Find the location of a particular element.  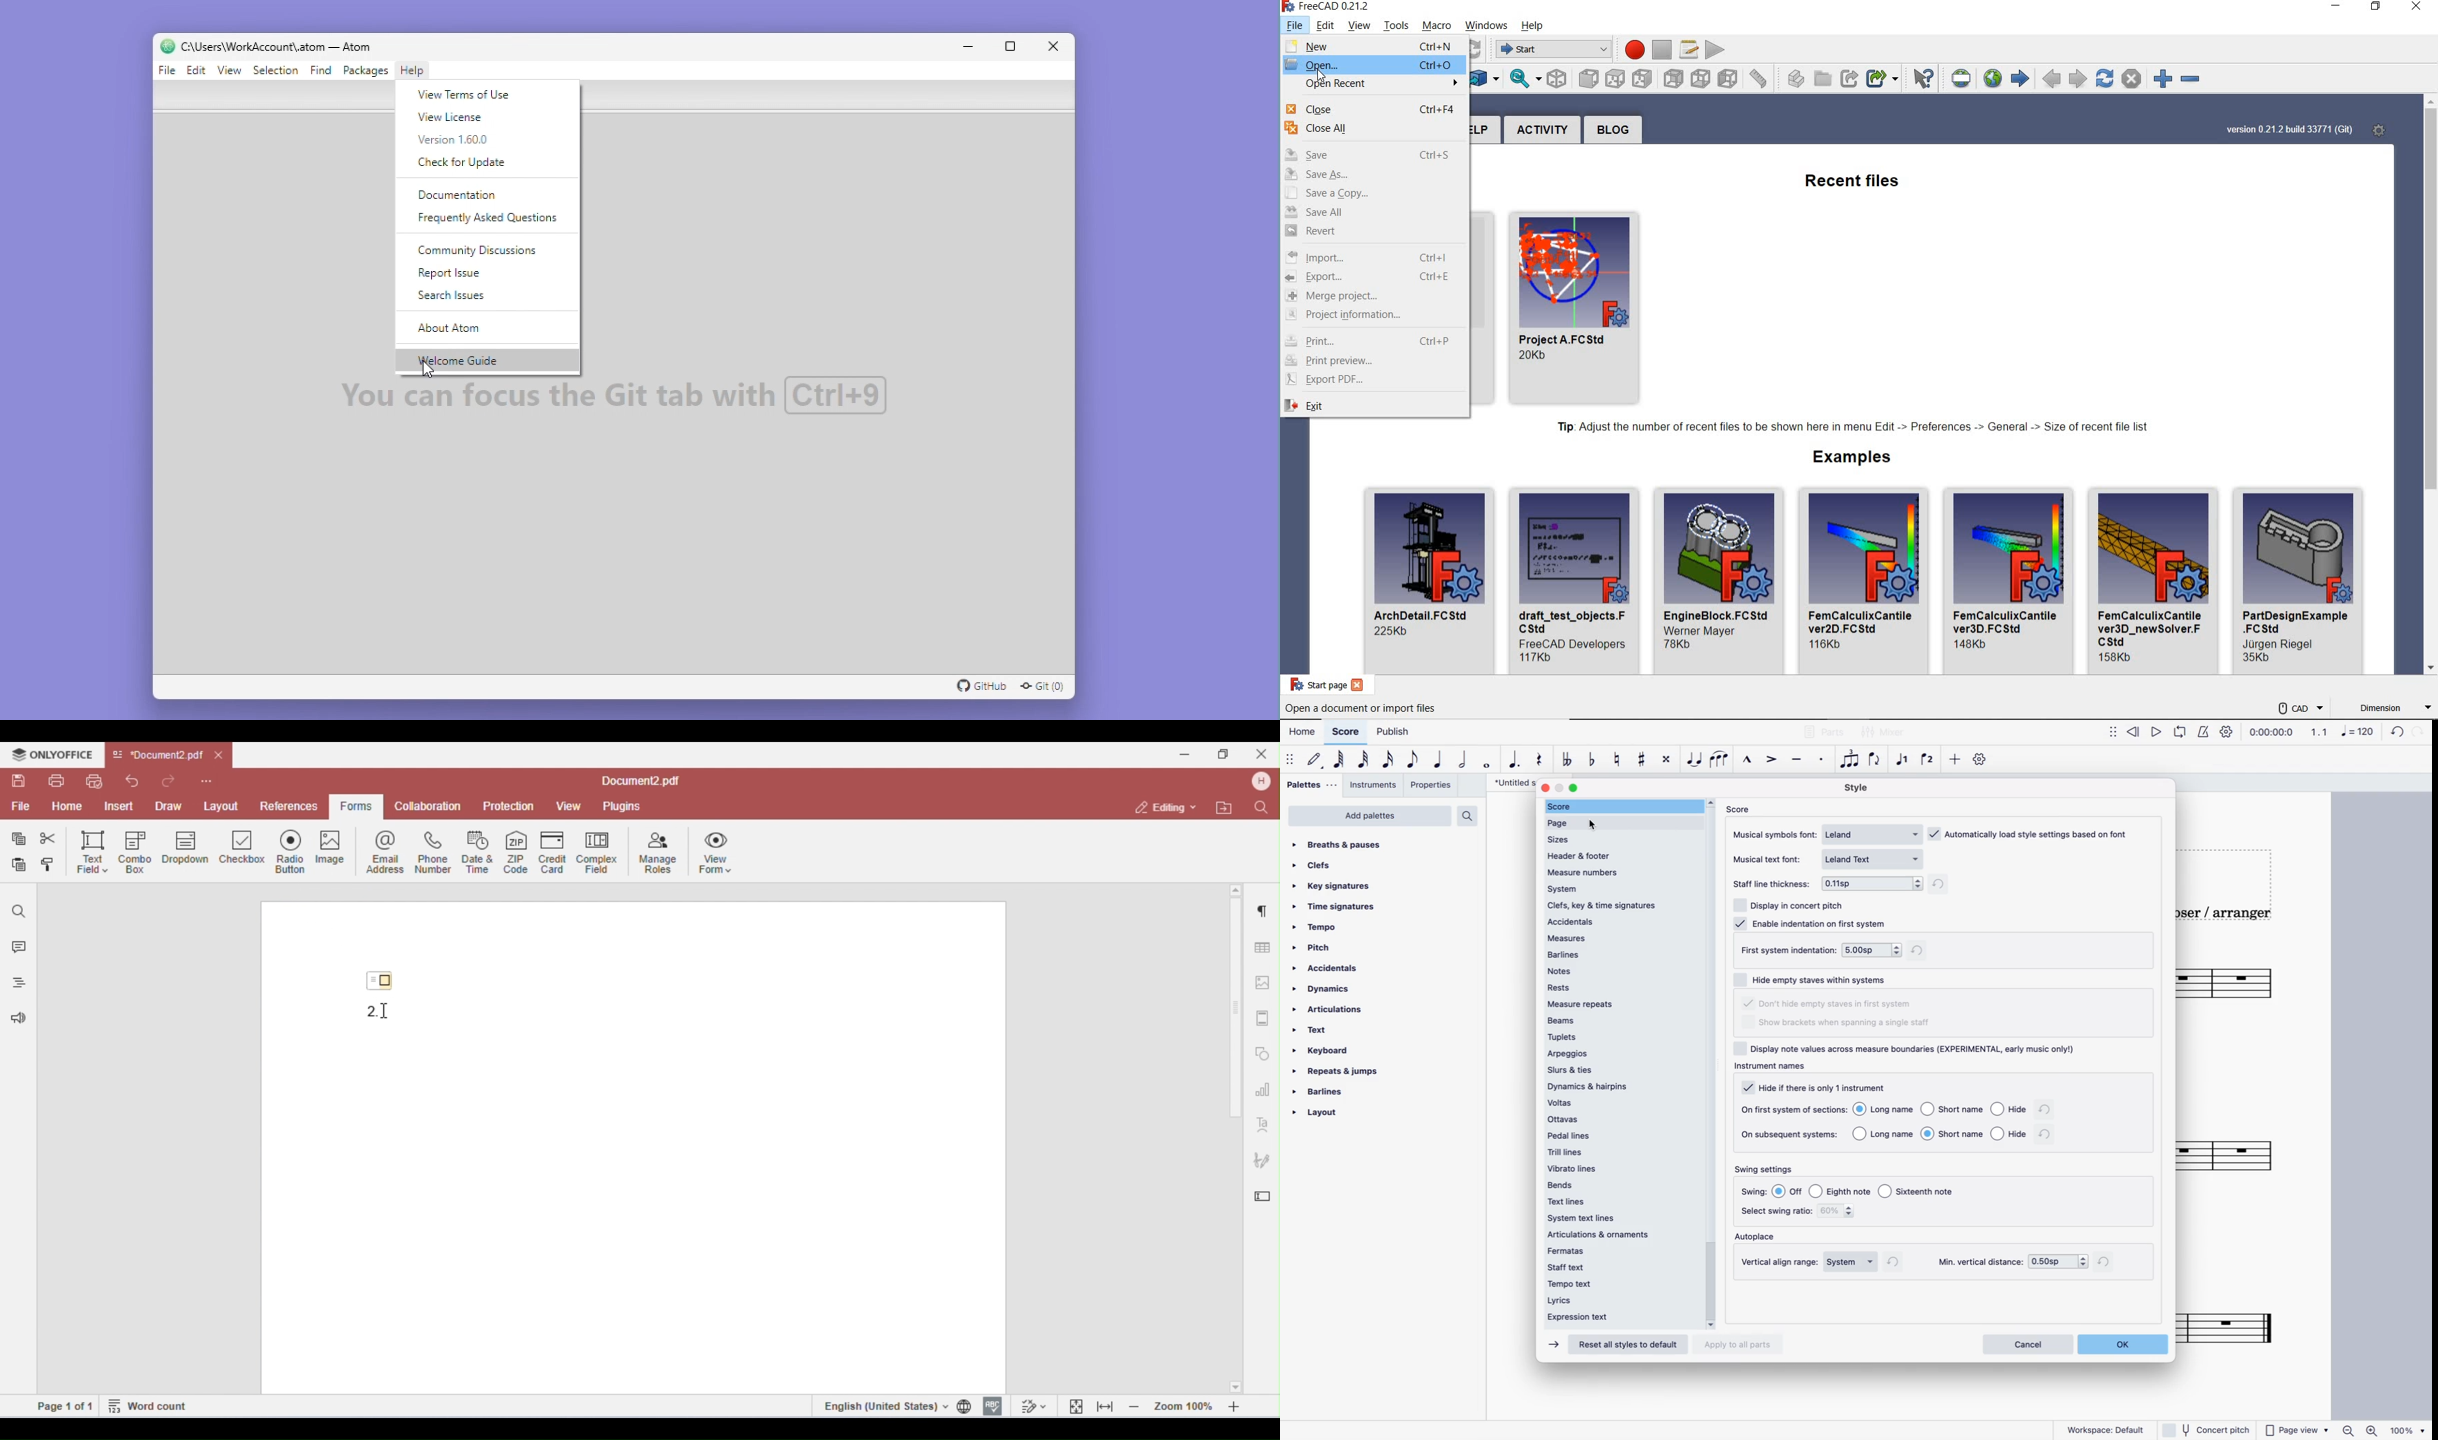

keyboard is located at coordinates (1323, 1051).